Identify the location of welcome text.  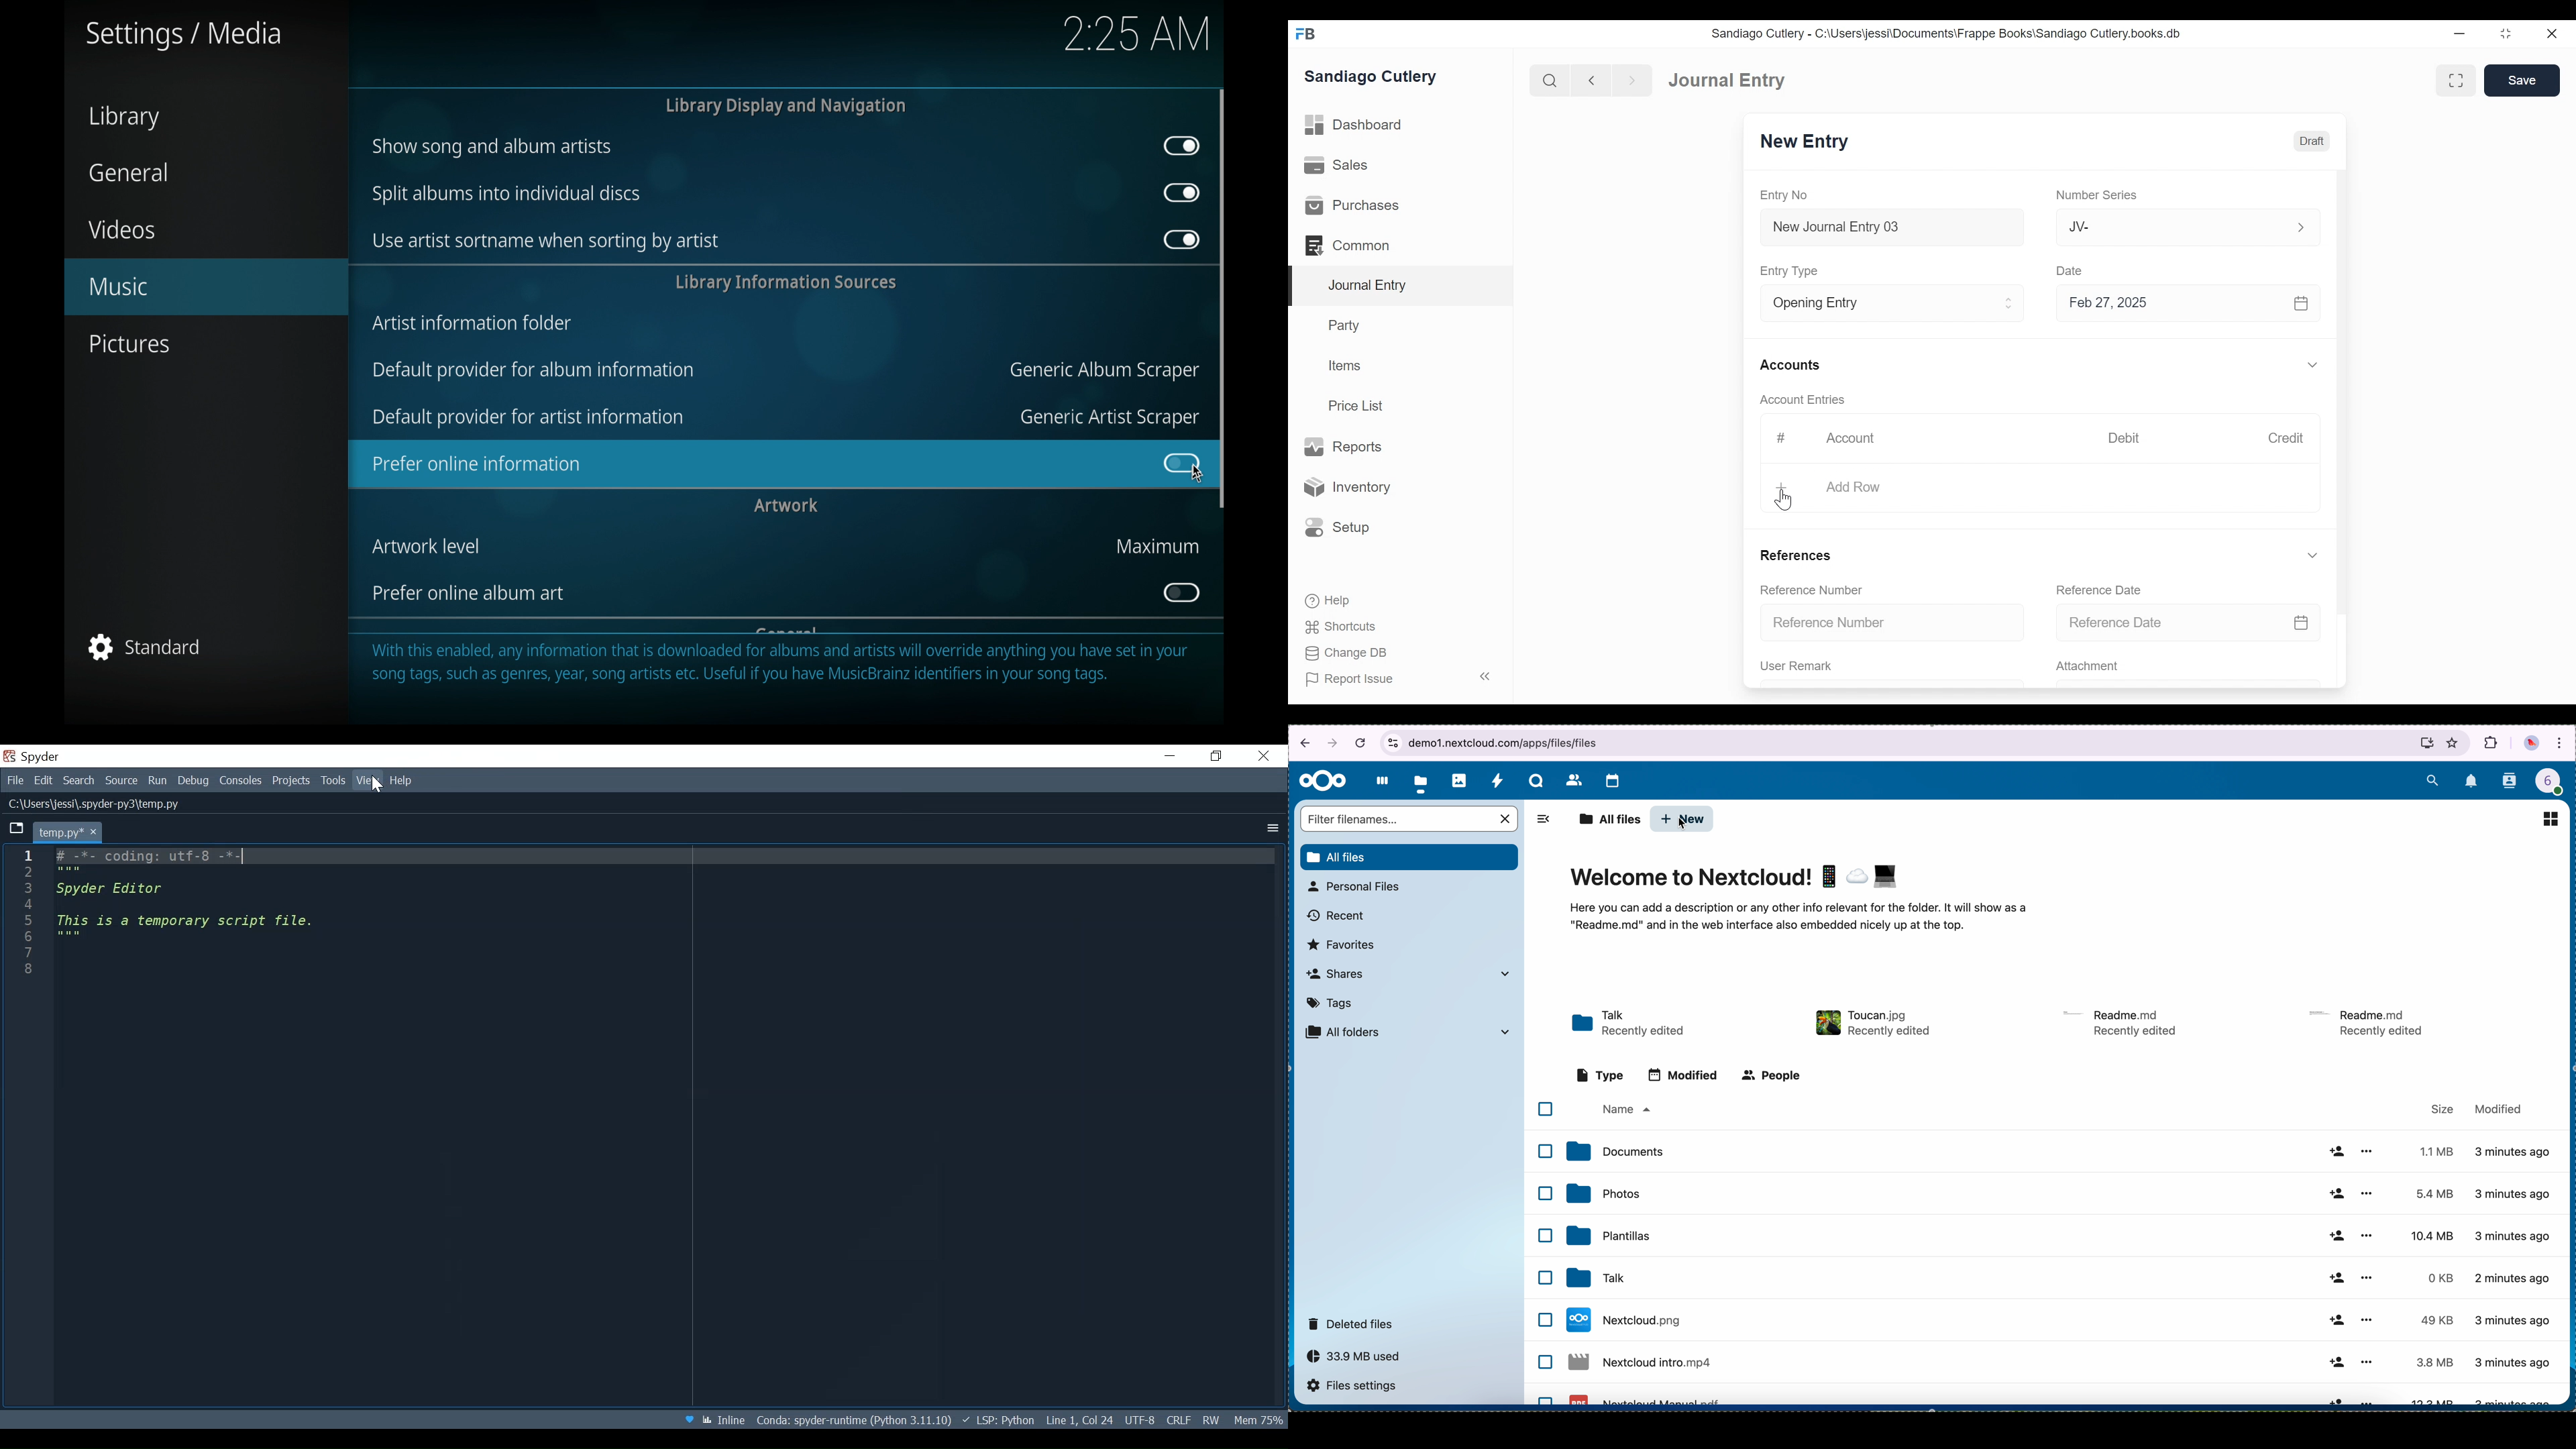
(1797, 920).